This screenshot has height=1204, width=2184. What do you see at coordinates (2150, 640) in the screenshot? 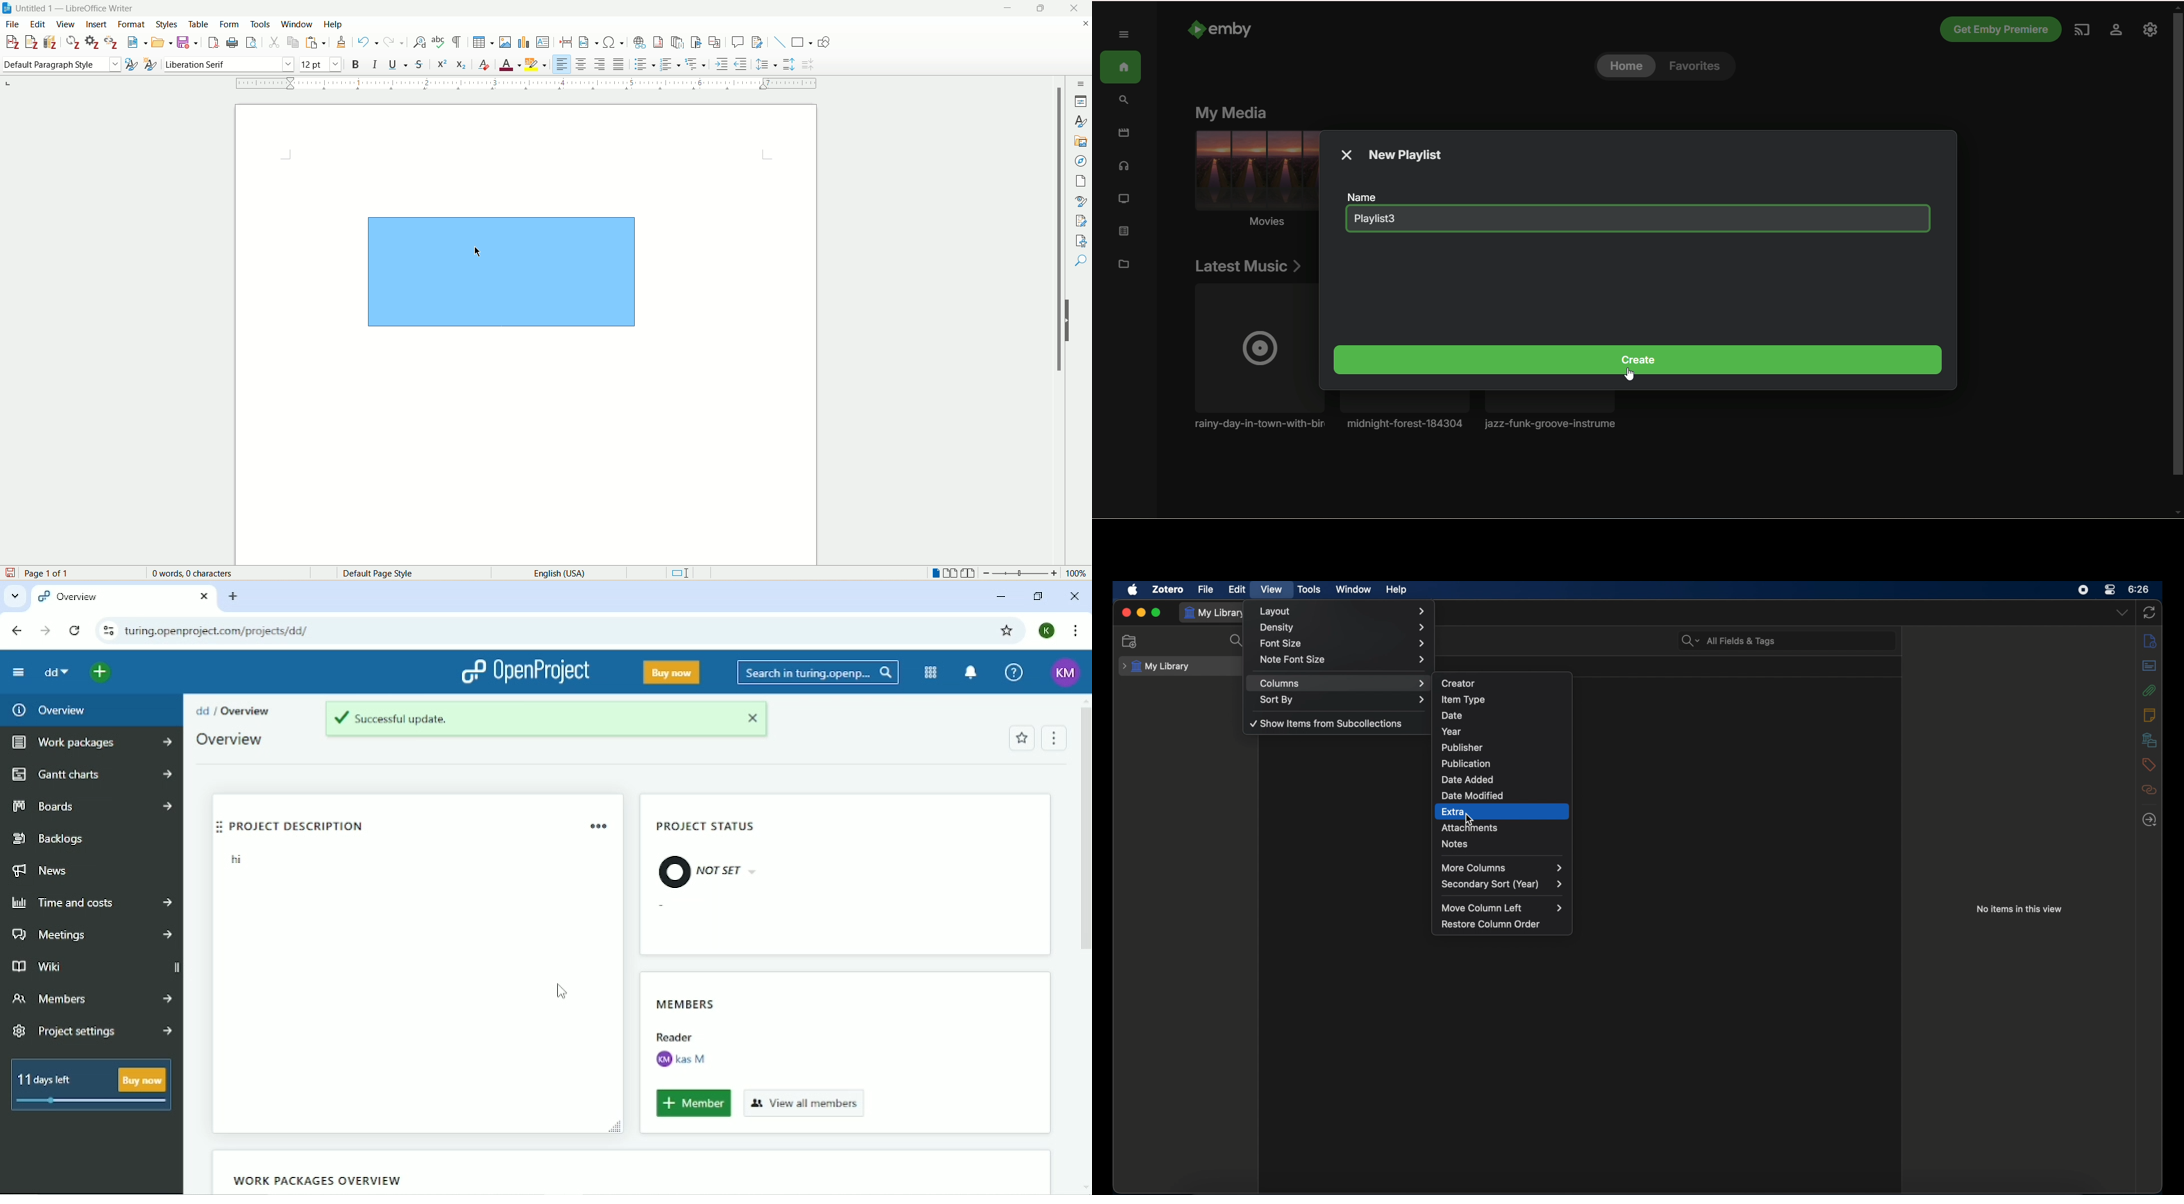
I see `info` at bounding box center [2150, 640].